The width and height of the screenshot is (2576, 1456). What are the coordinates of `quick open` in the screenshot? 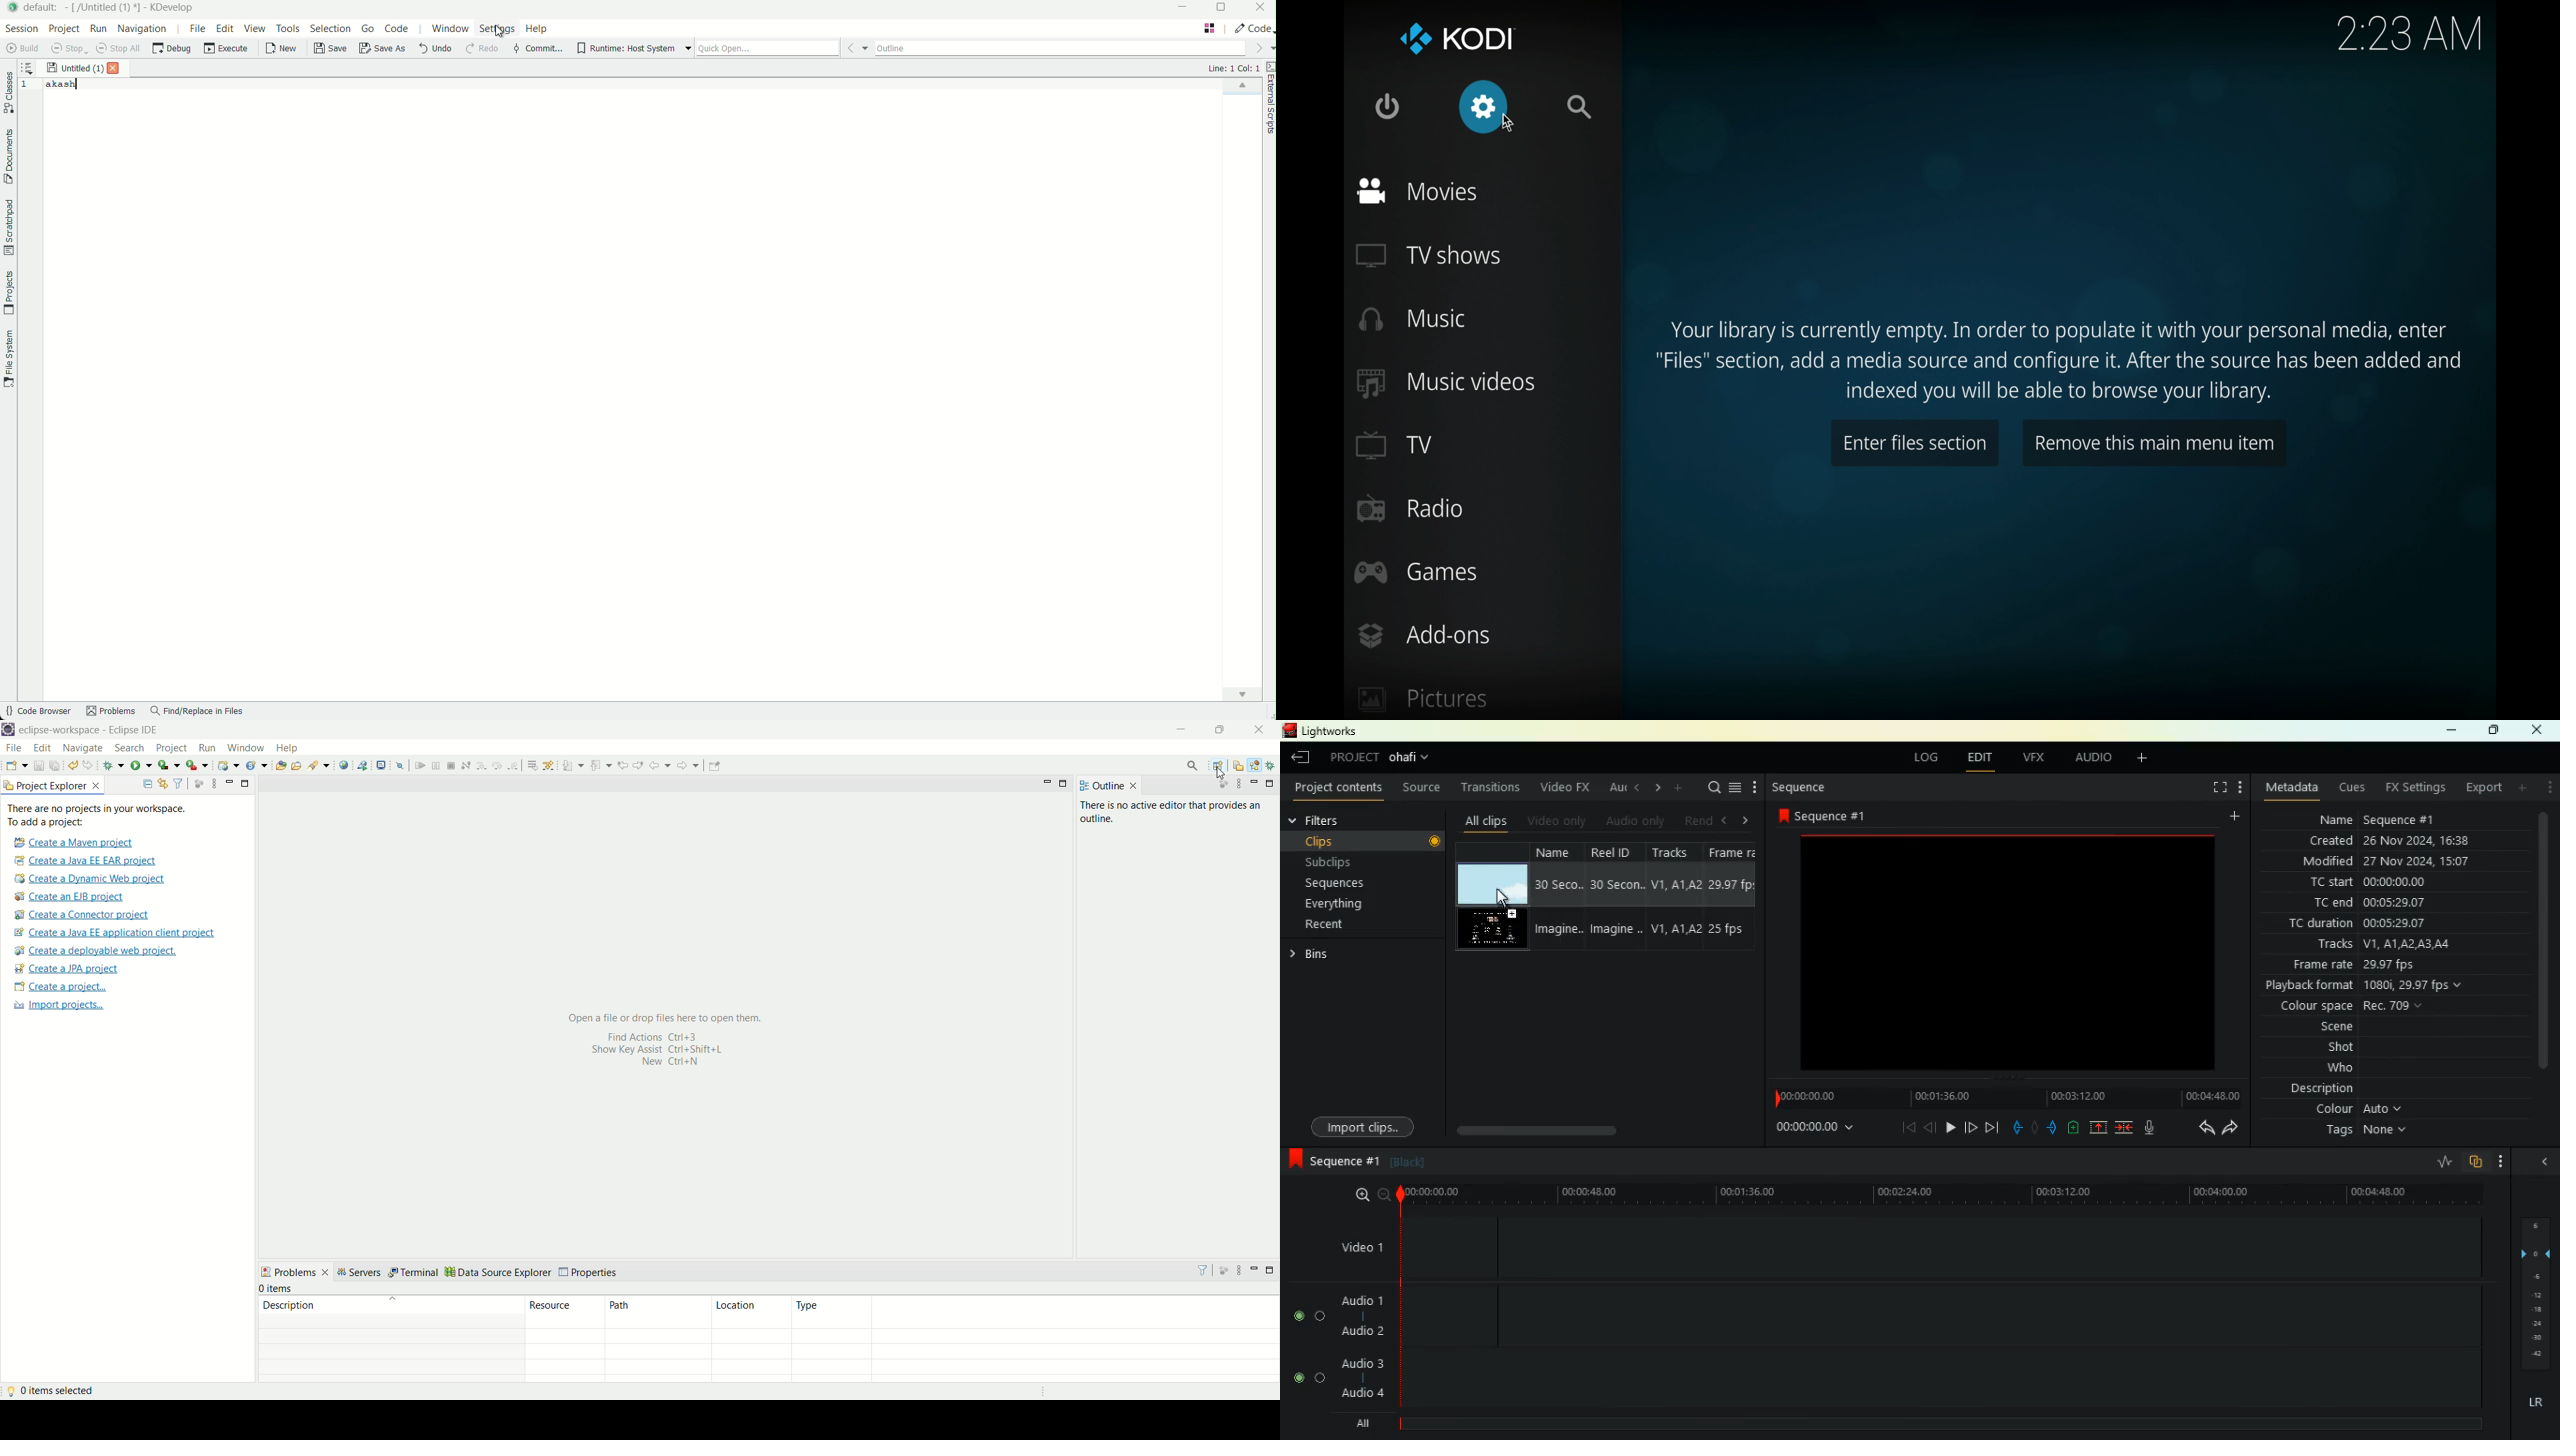 It's located at (767, 49).